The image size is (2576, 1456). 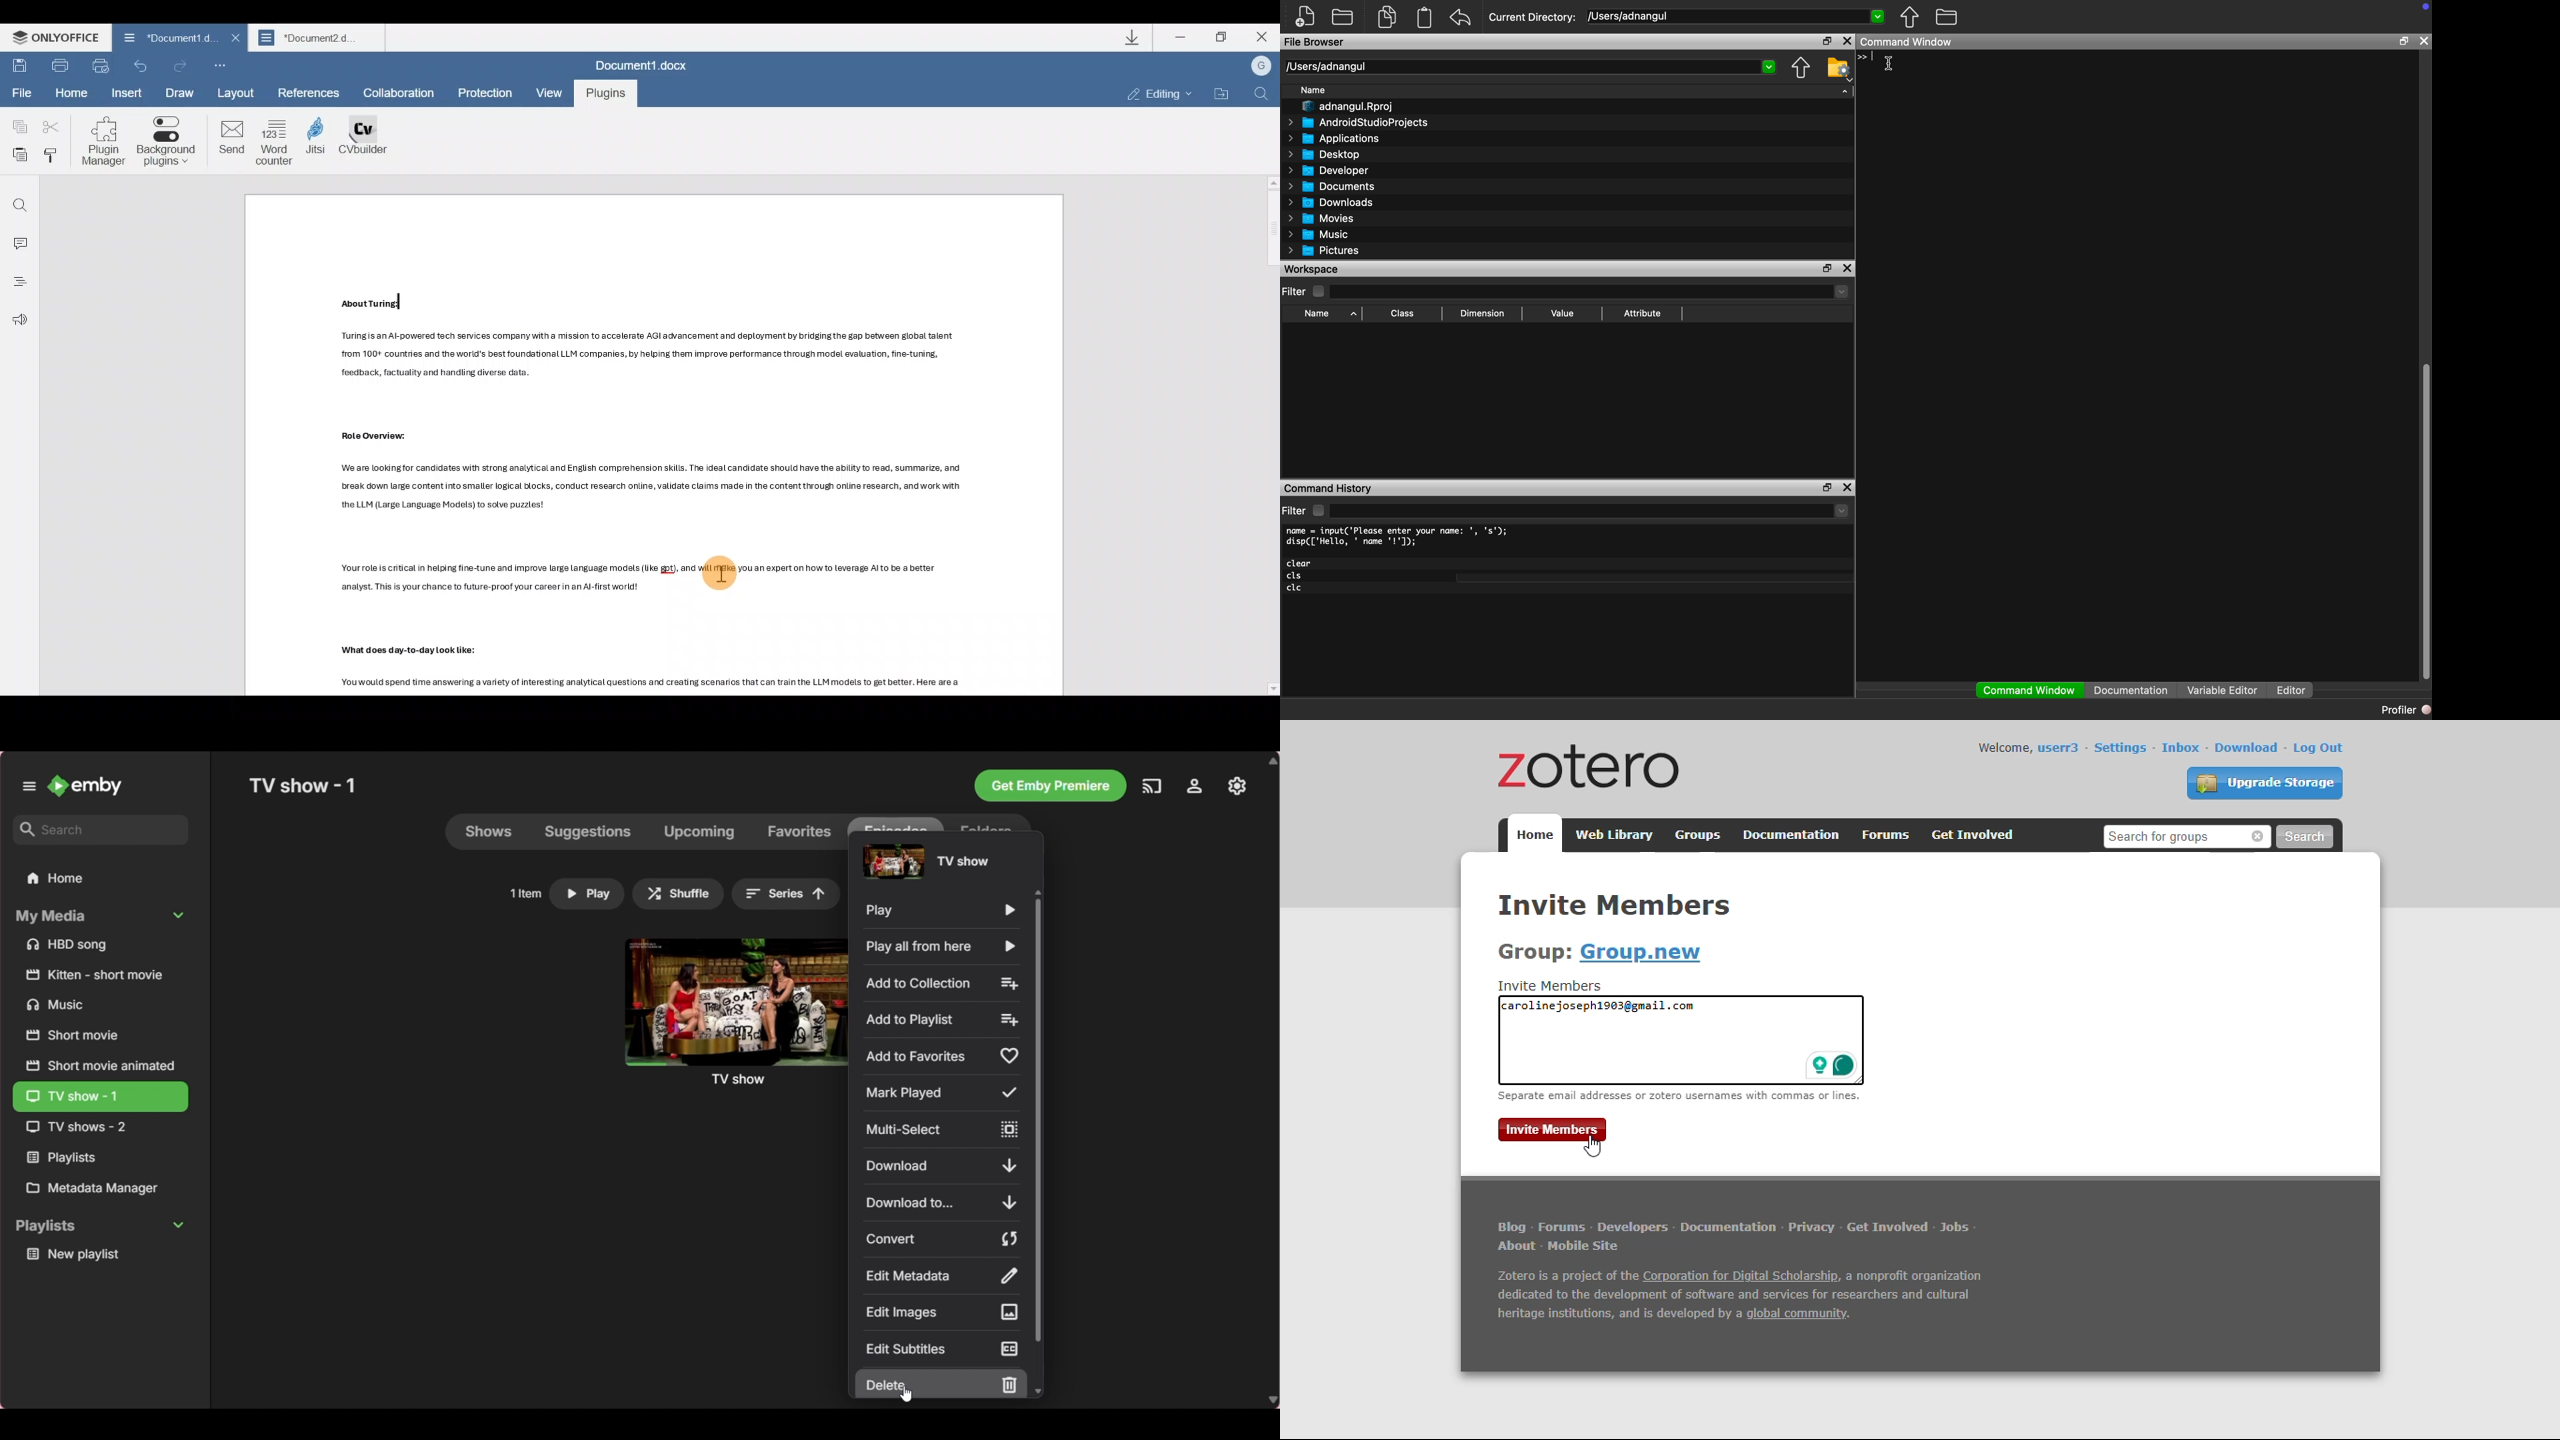 What do you see at coordinates (2247, 747) in the screenshot?
I see `download` at bounding box center [2247, 747].